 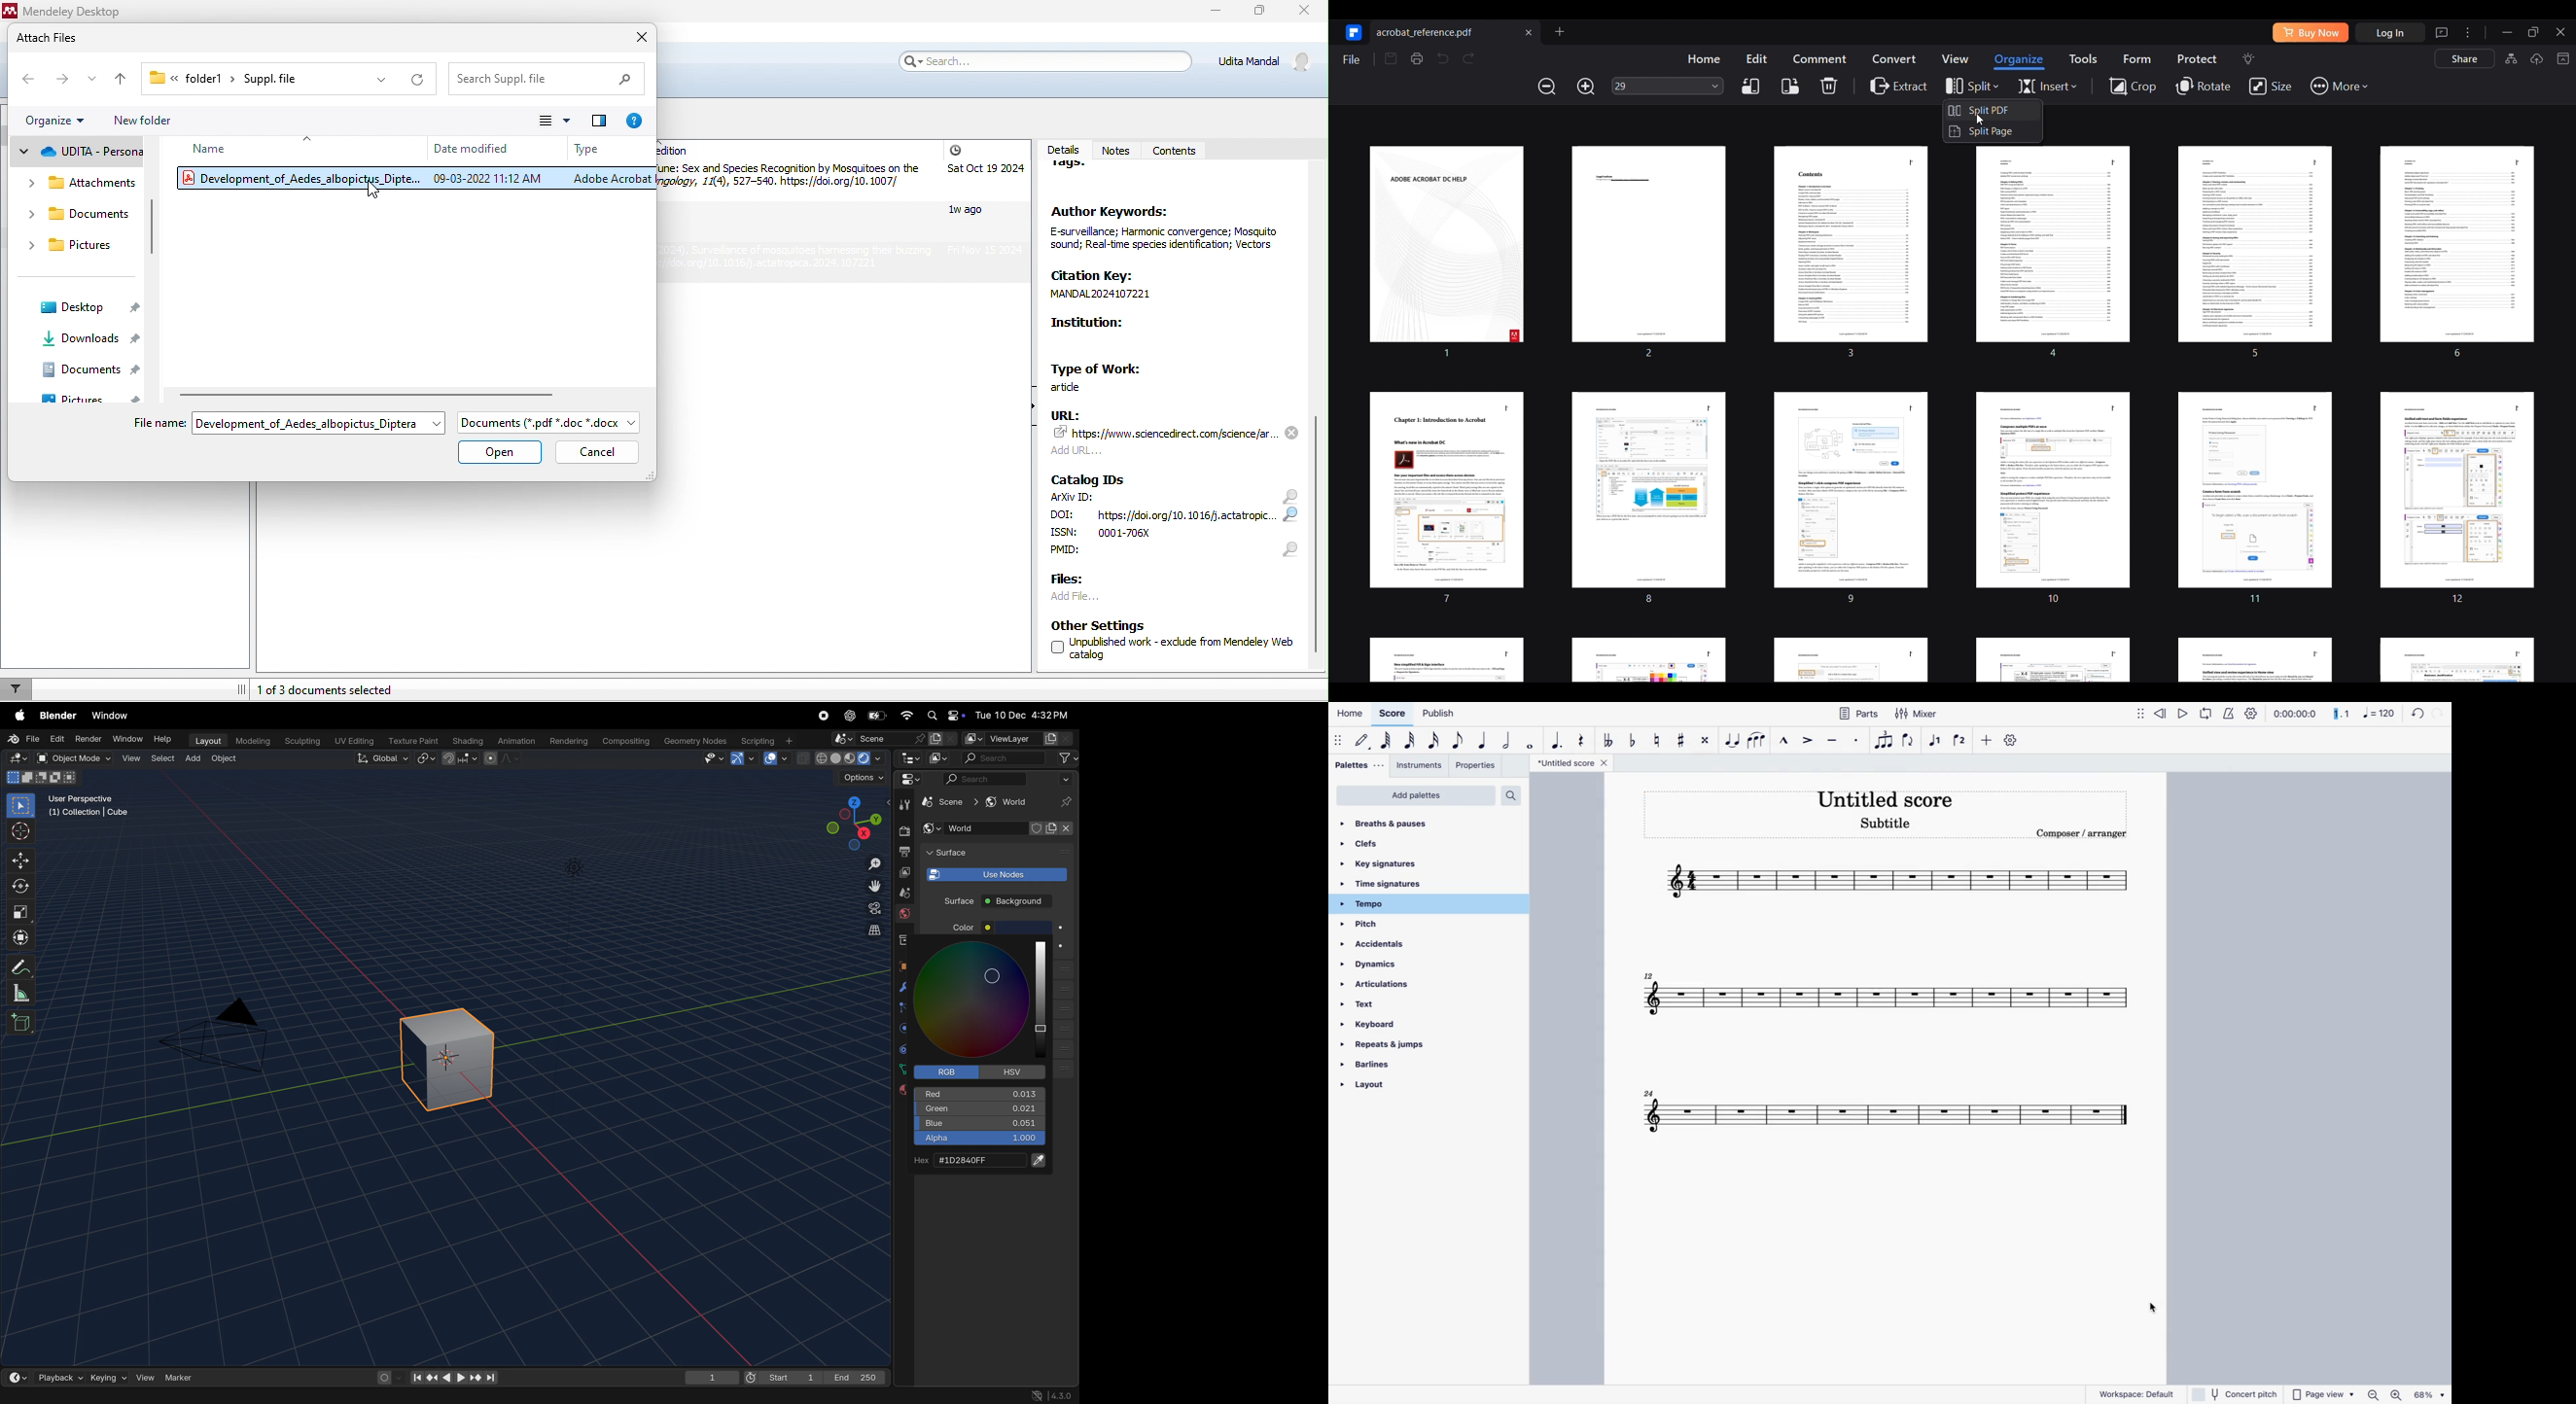 What do you see at coordinates (953, 900) in the screenshot?
I see `Surface` at bounding box center [953, 900].